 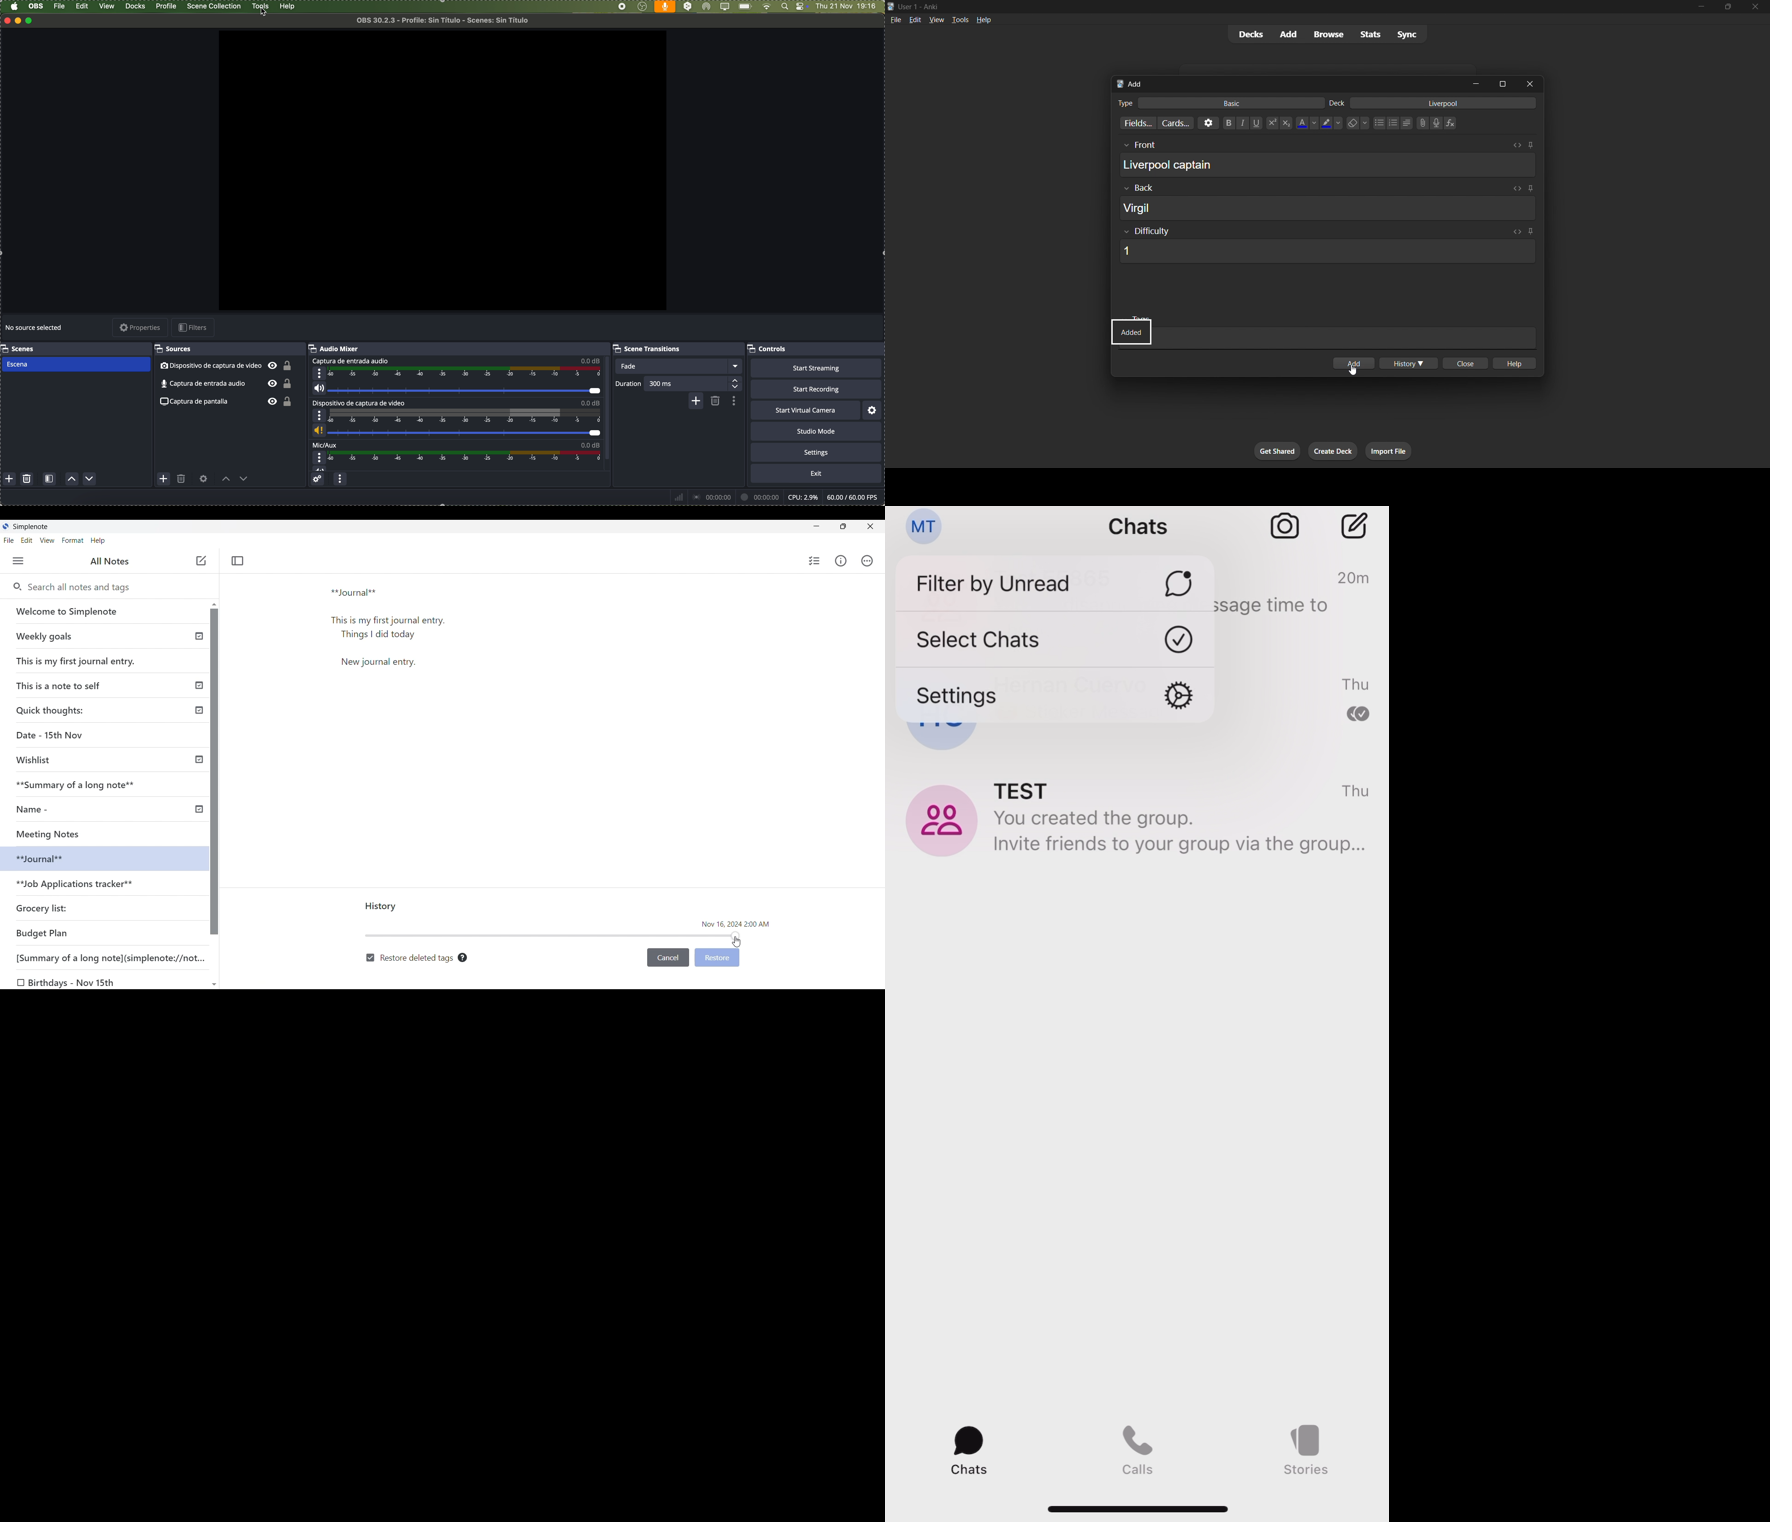 I want to click on edit, so click(x=915, y=19).